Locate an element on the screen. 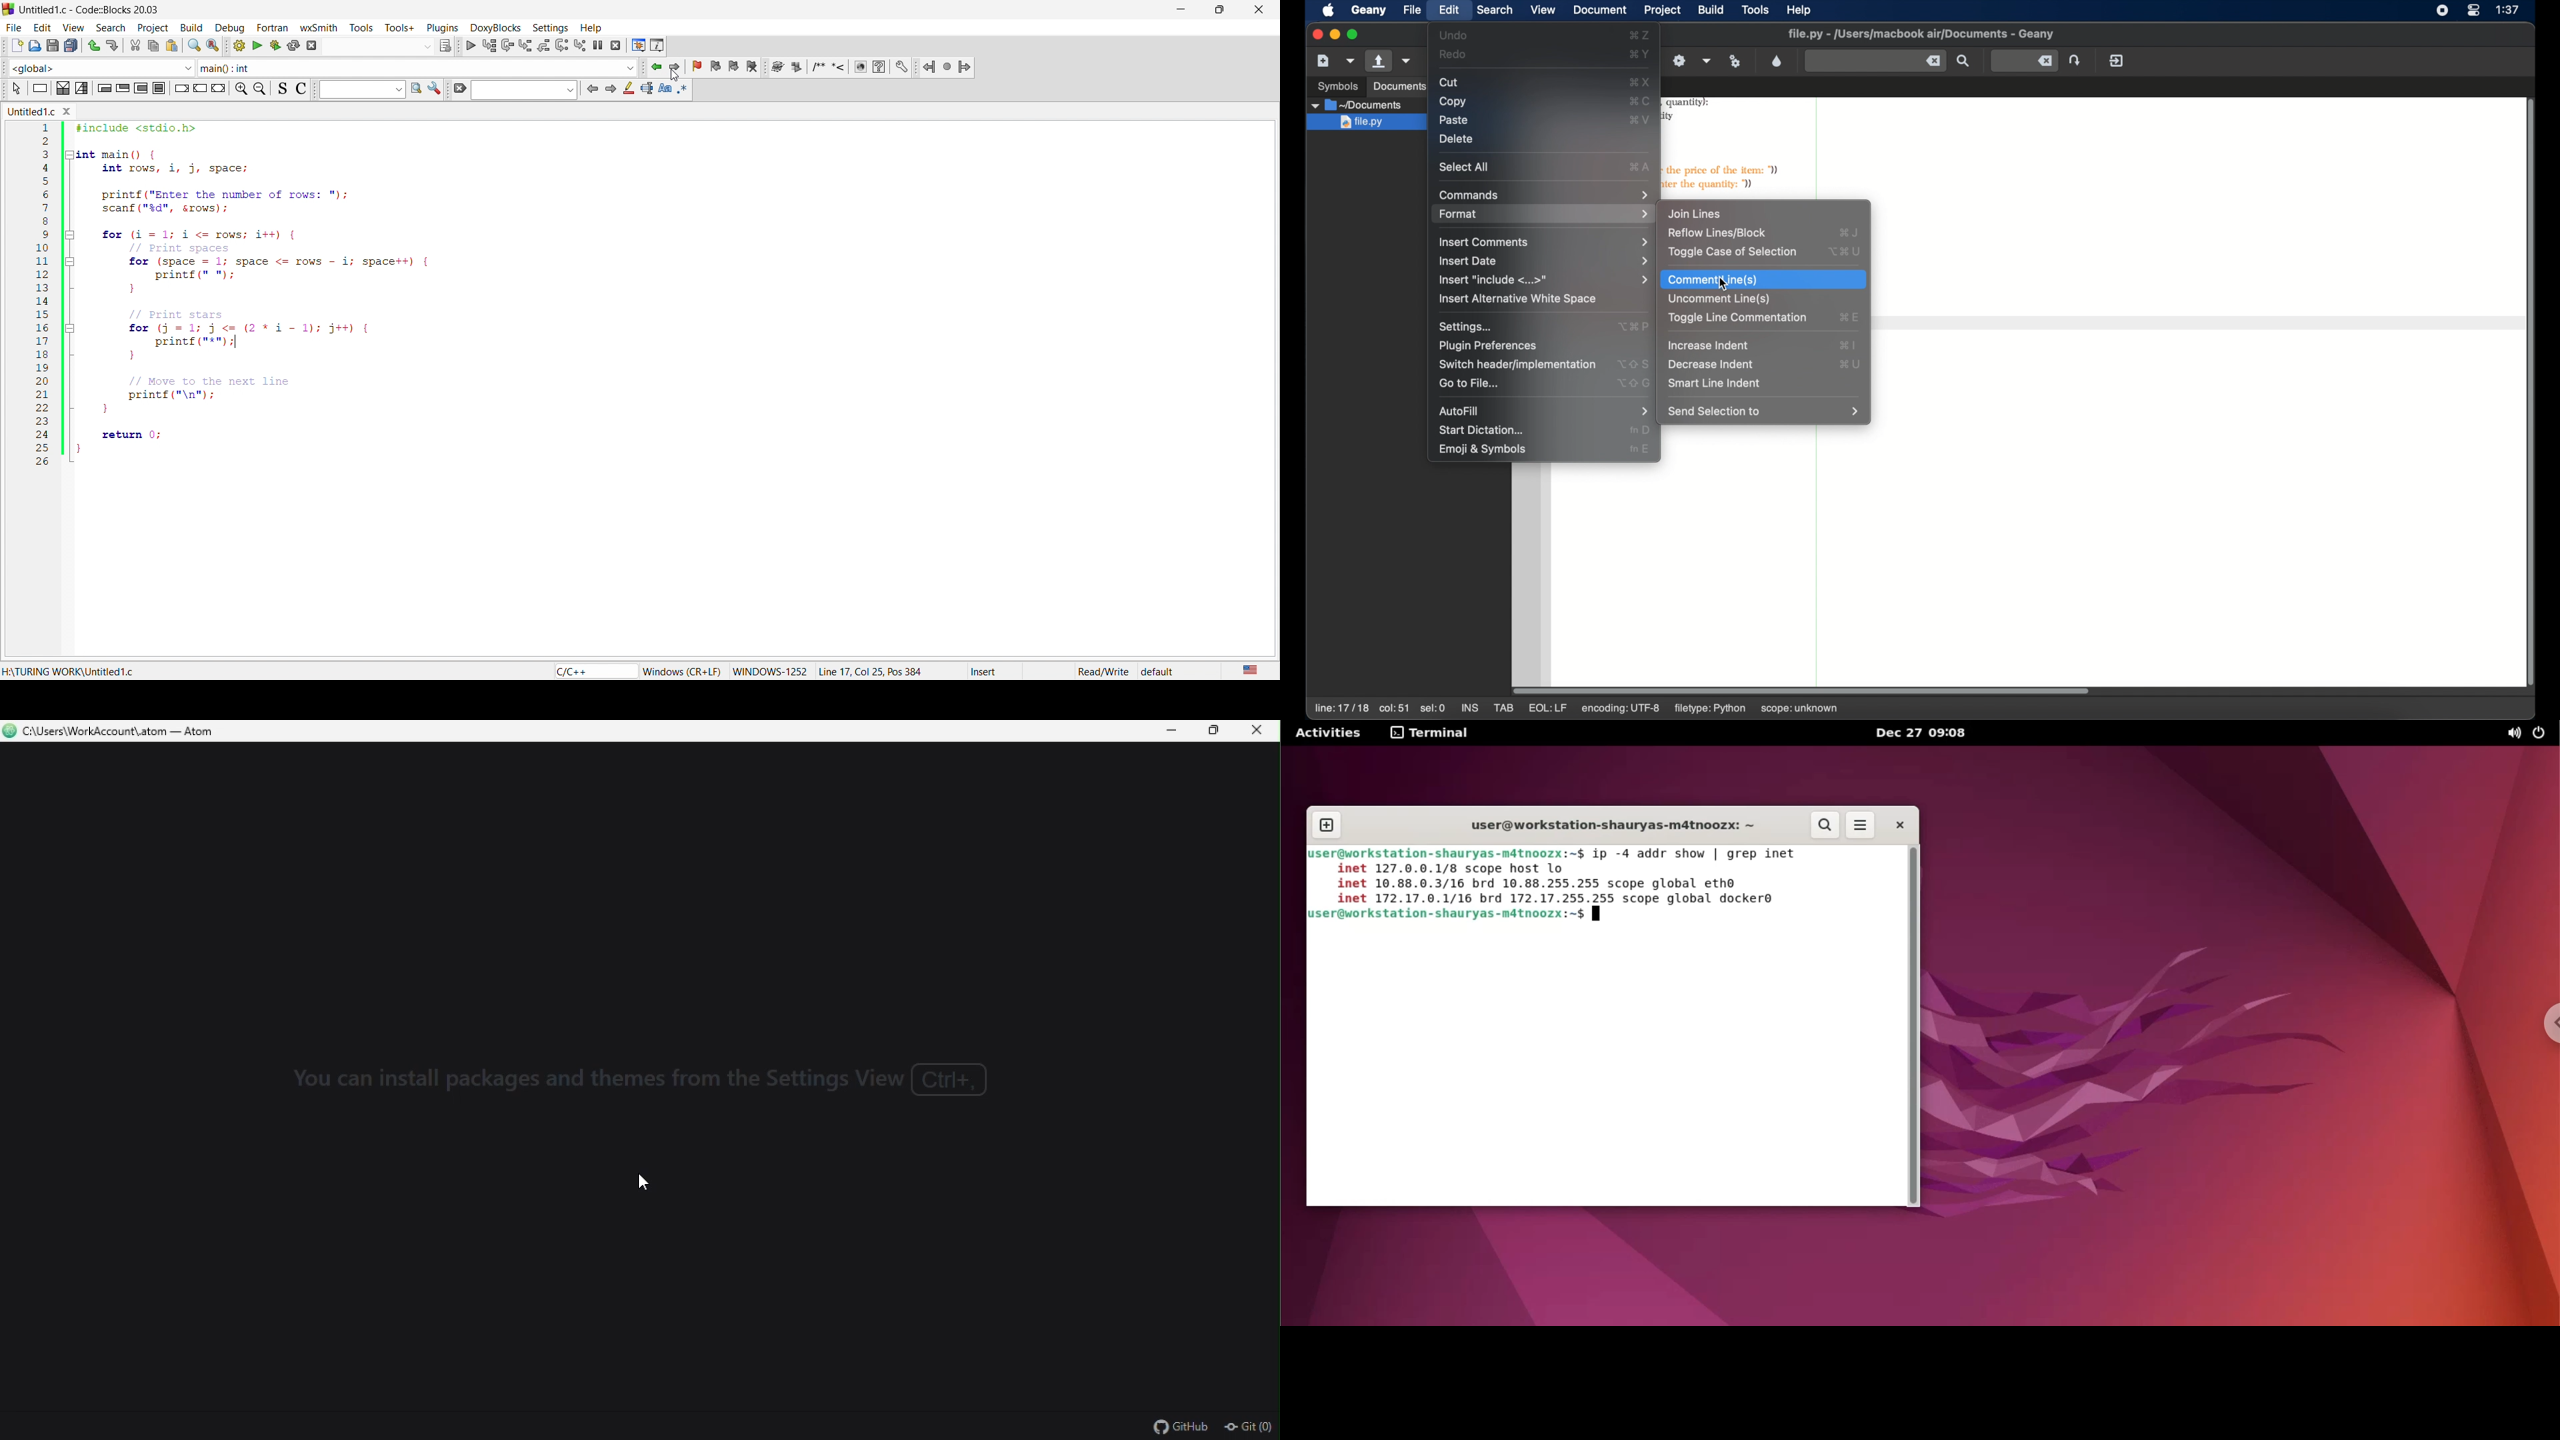 Image resolution: width=2576 pixels, height=1456 pixels. Close is located at coordinates (1258, 731).